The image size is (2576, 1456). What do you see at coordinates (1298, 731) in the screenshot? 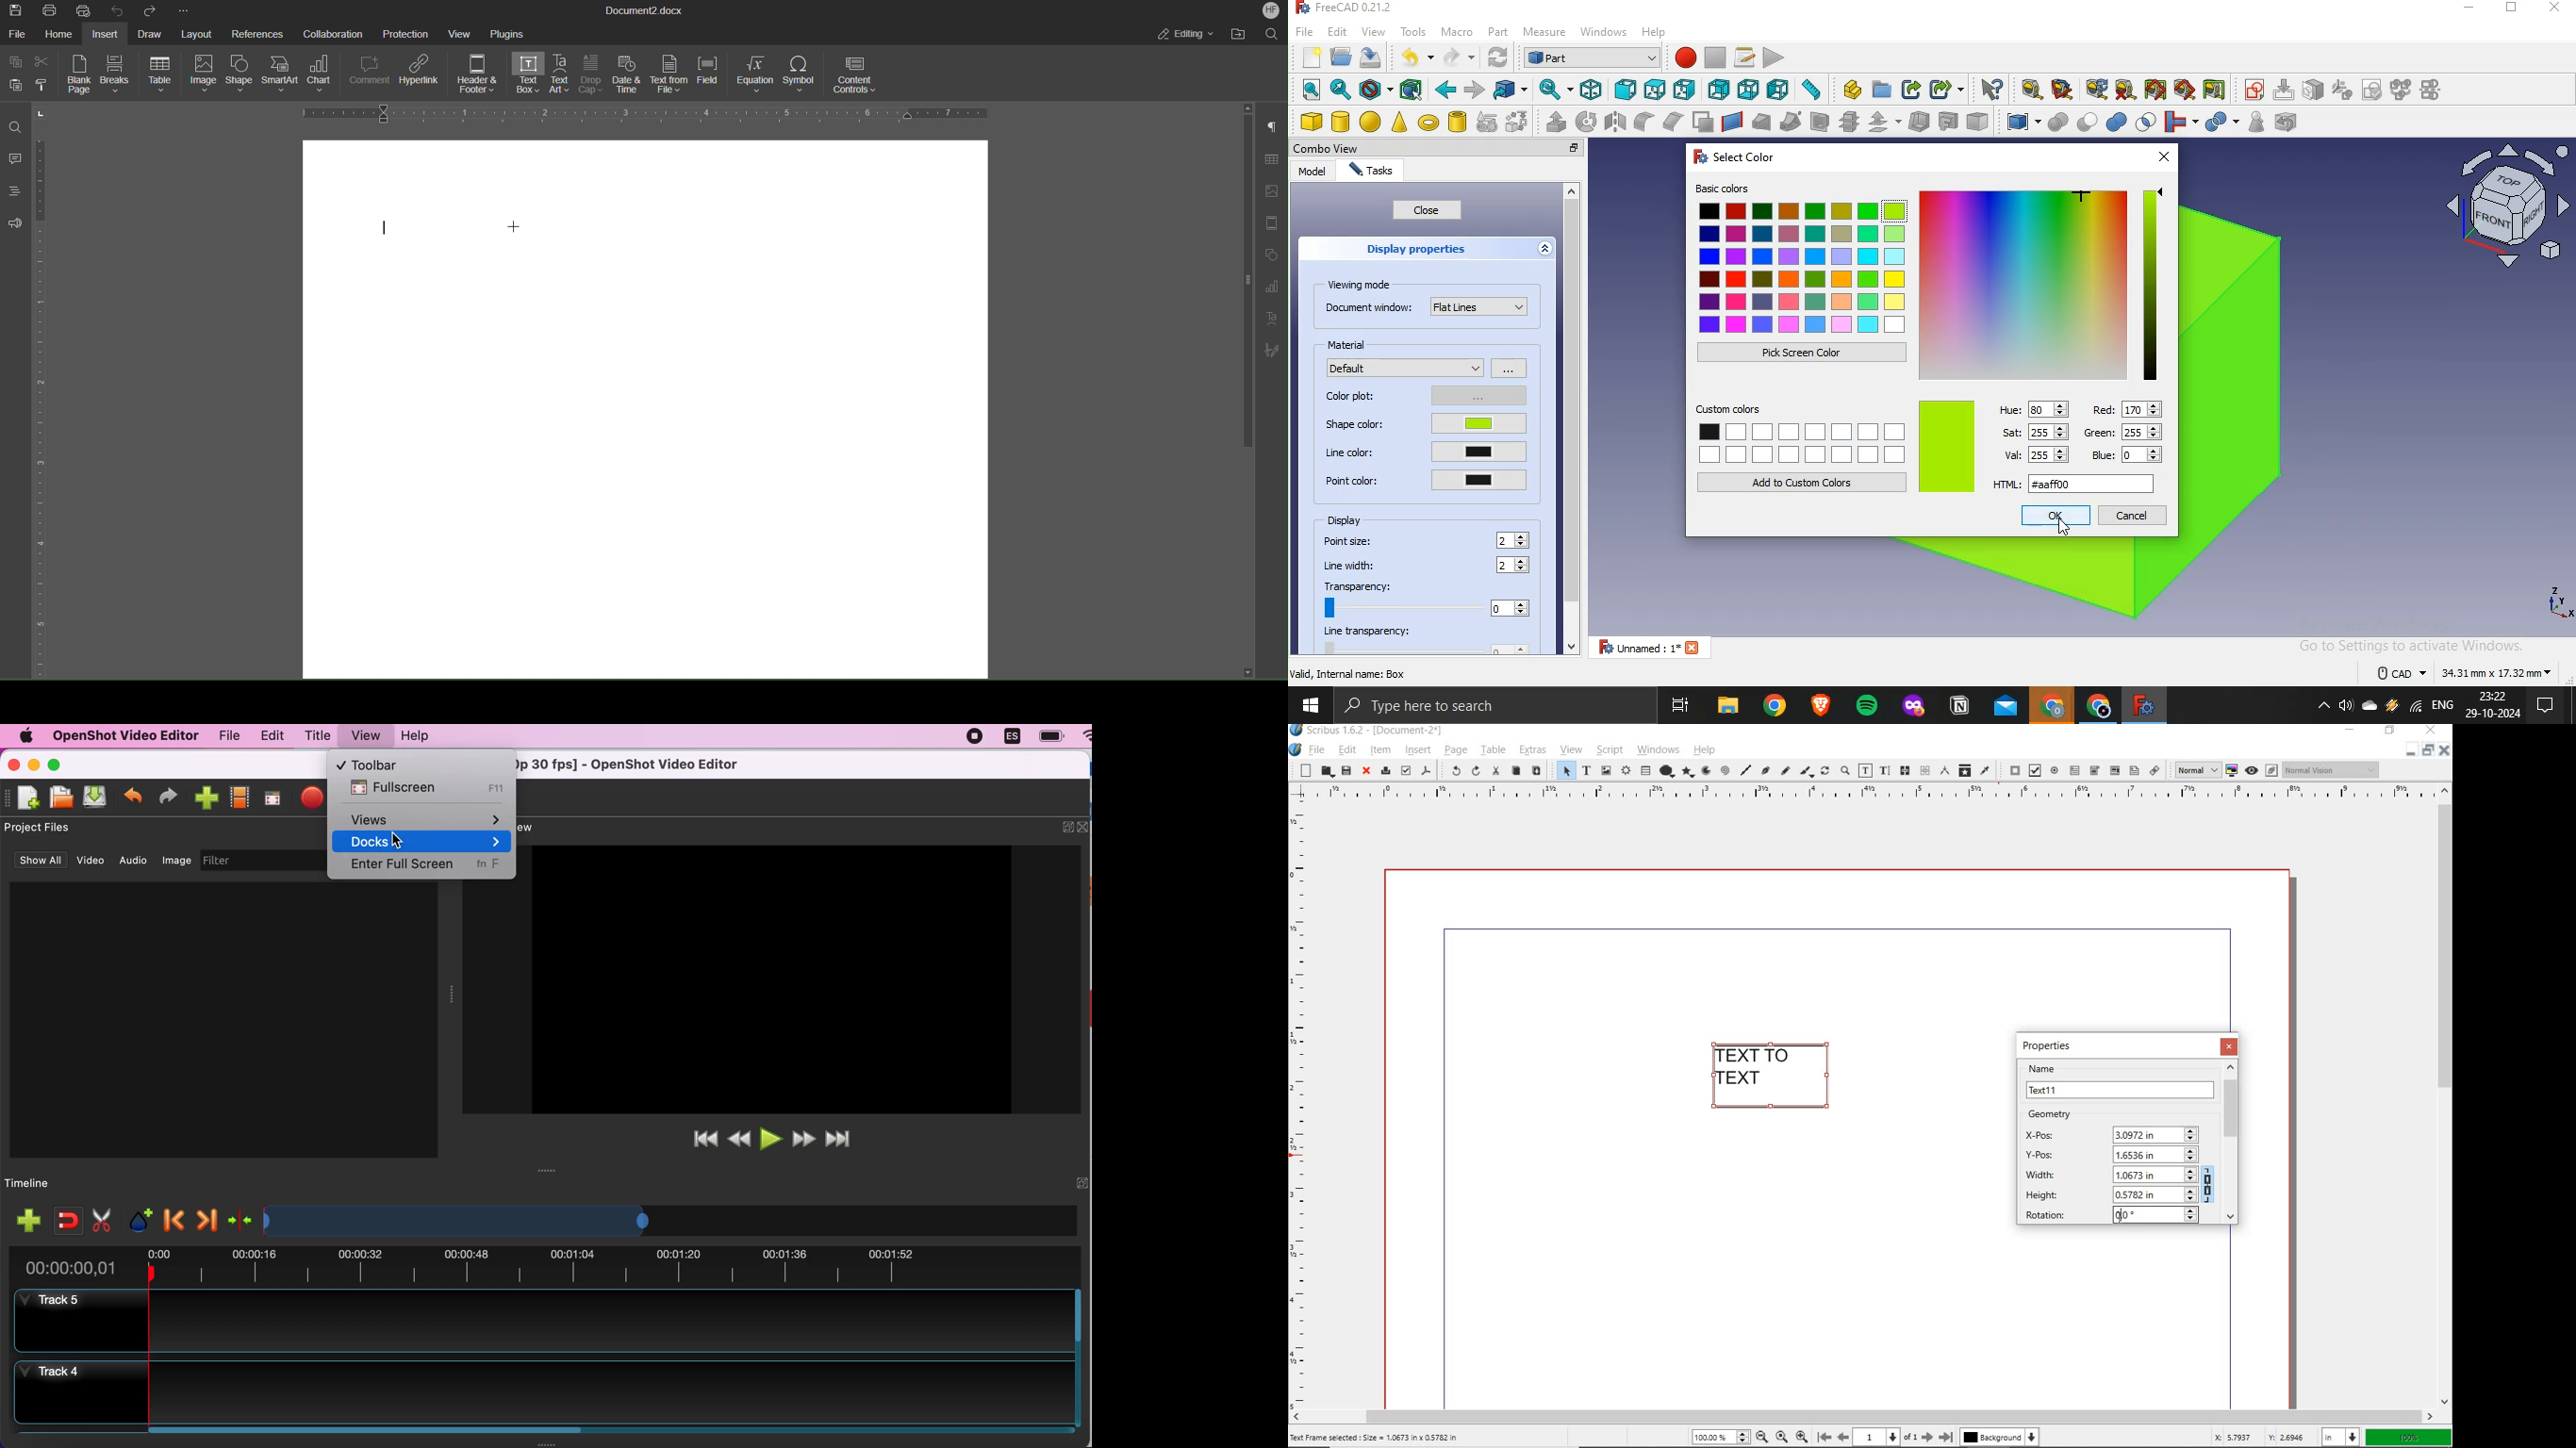
I see `icon` at bounding box center [1298, 731].